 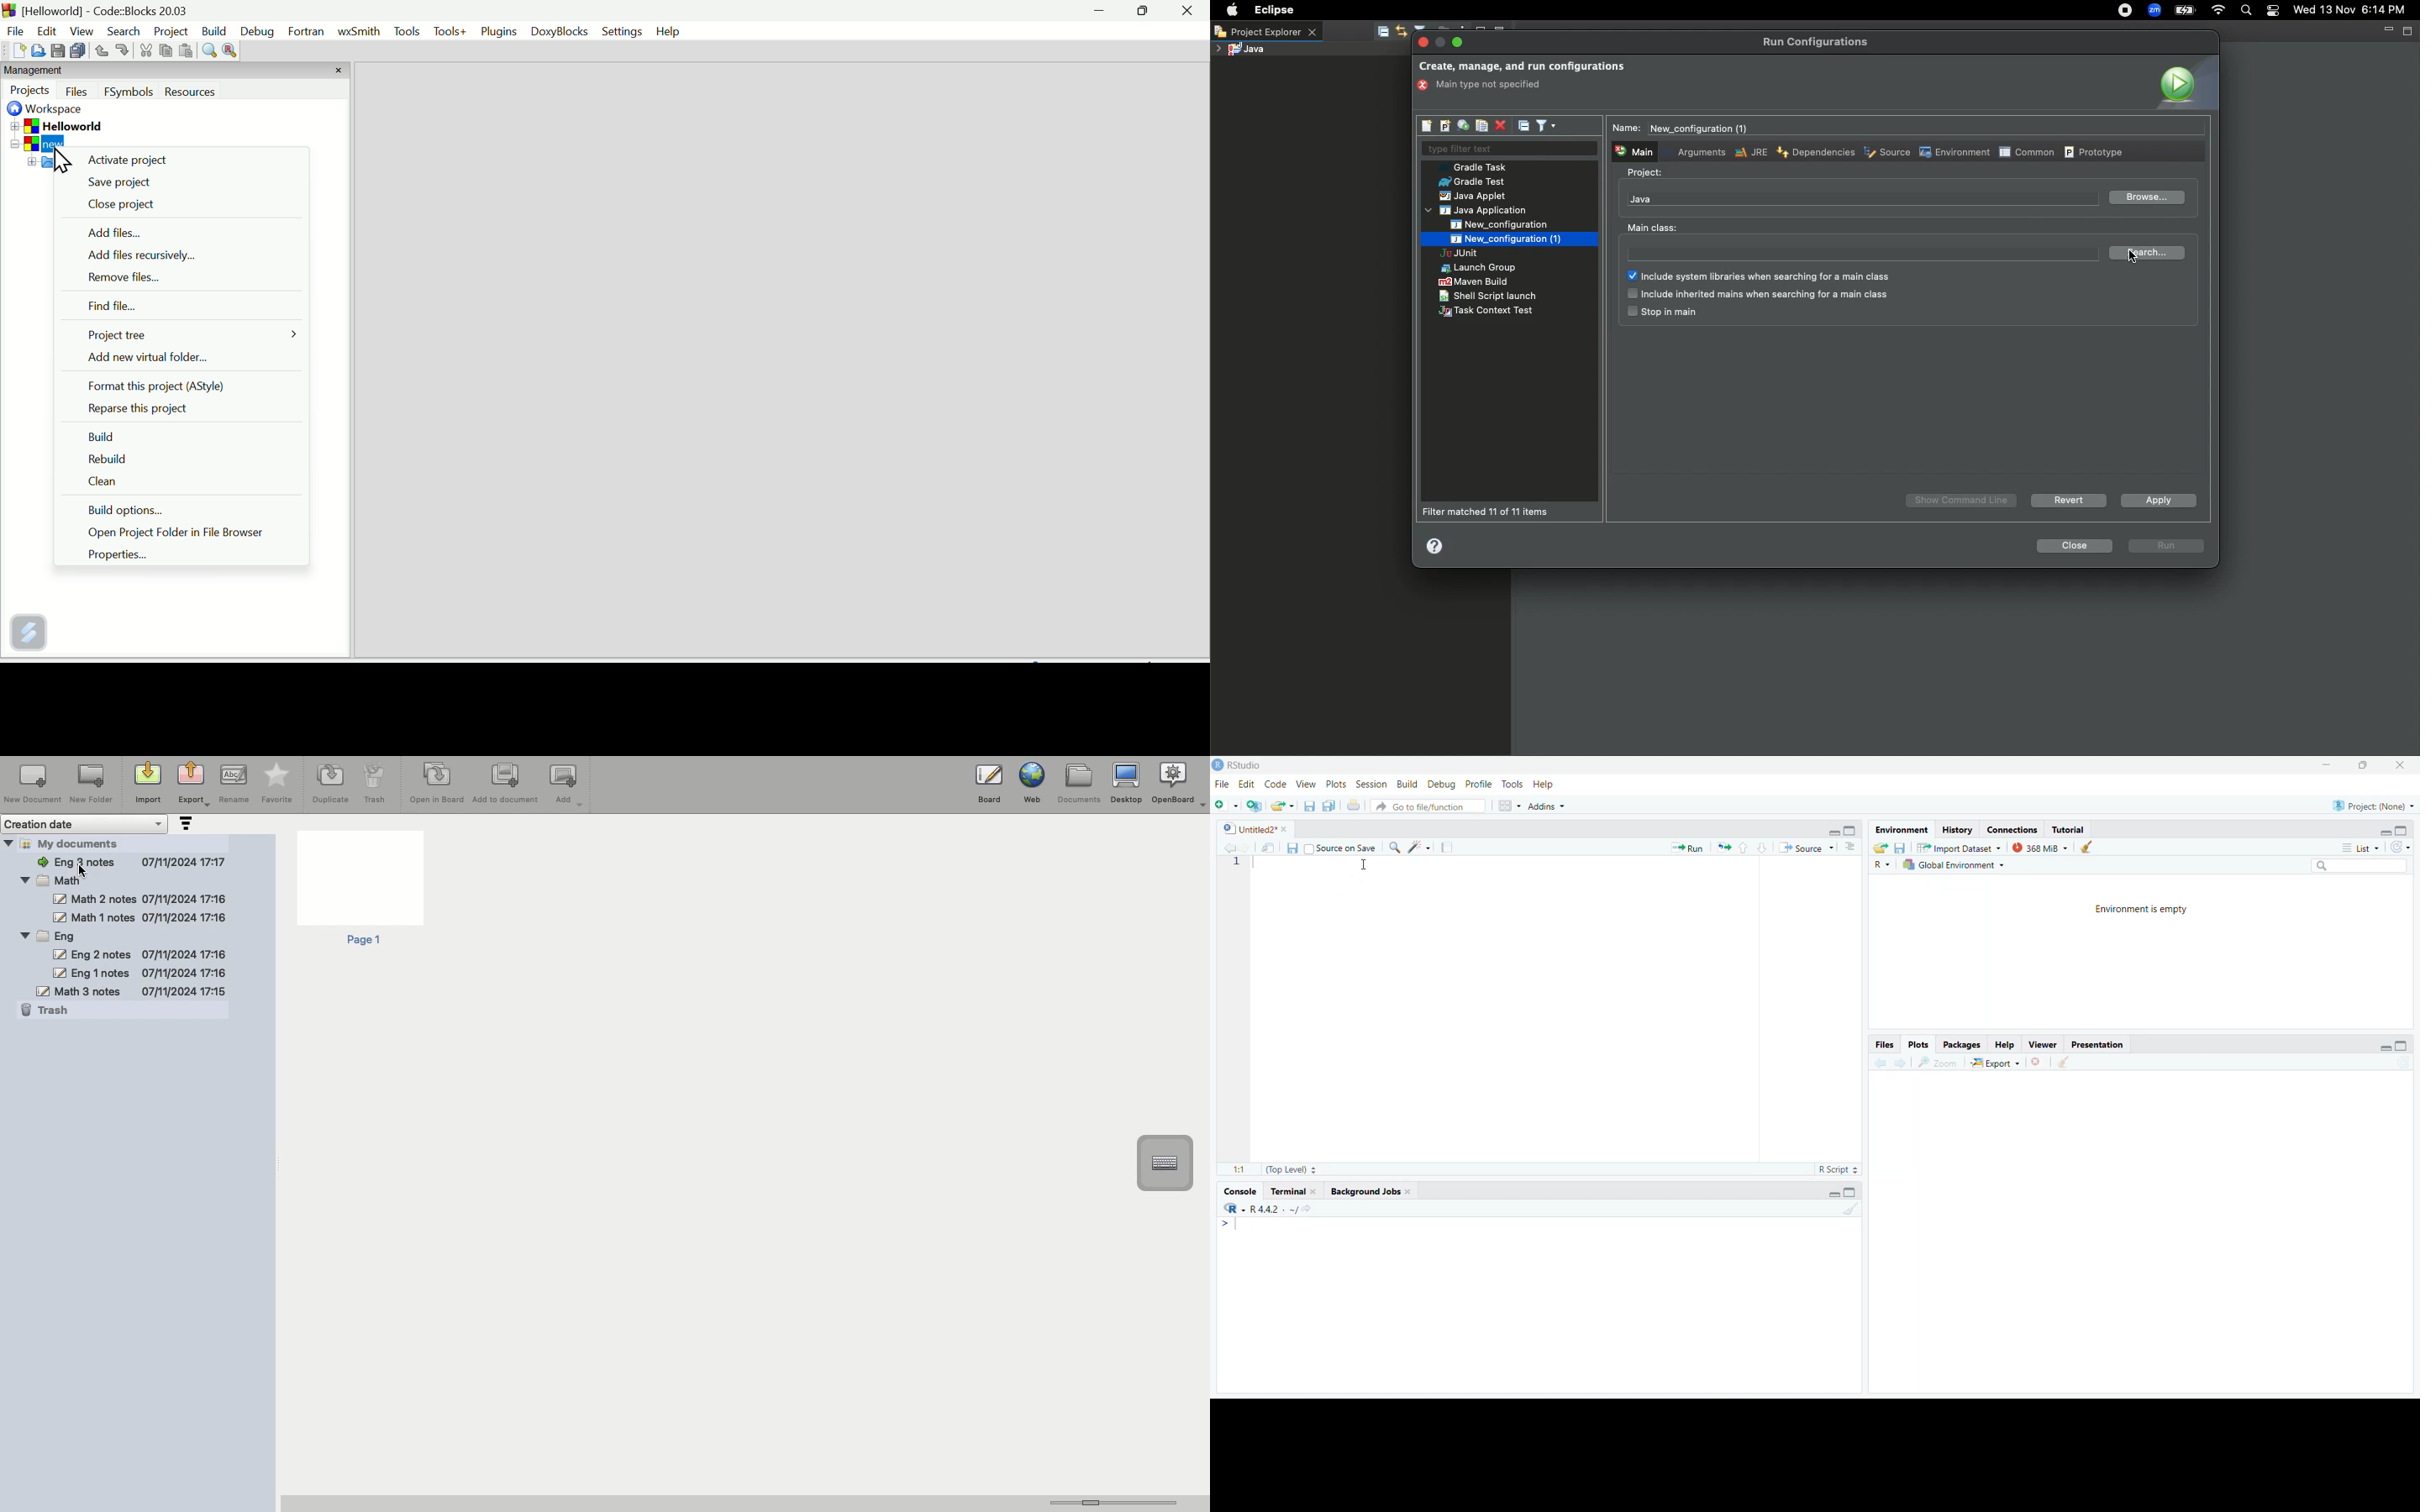 I want to click on Add files, so click(x=112, y=233).